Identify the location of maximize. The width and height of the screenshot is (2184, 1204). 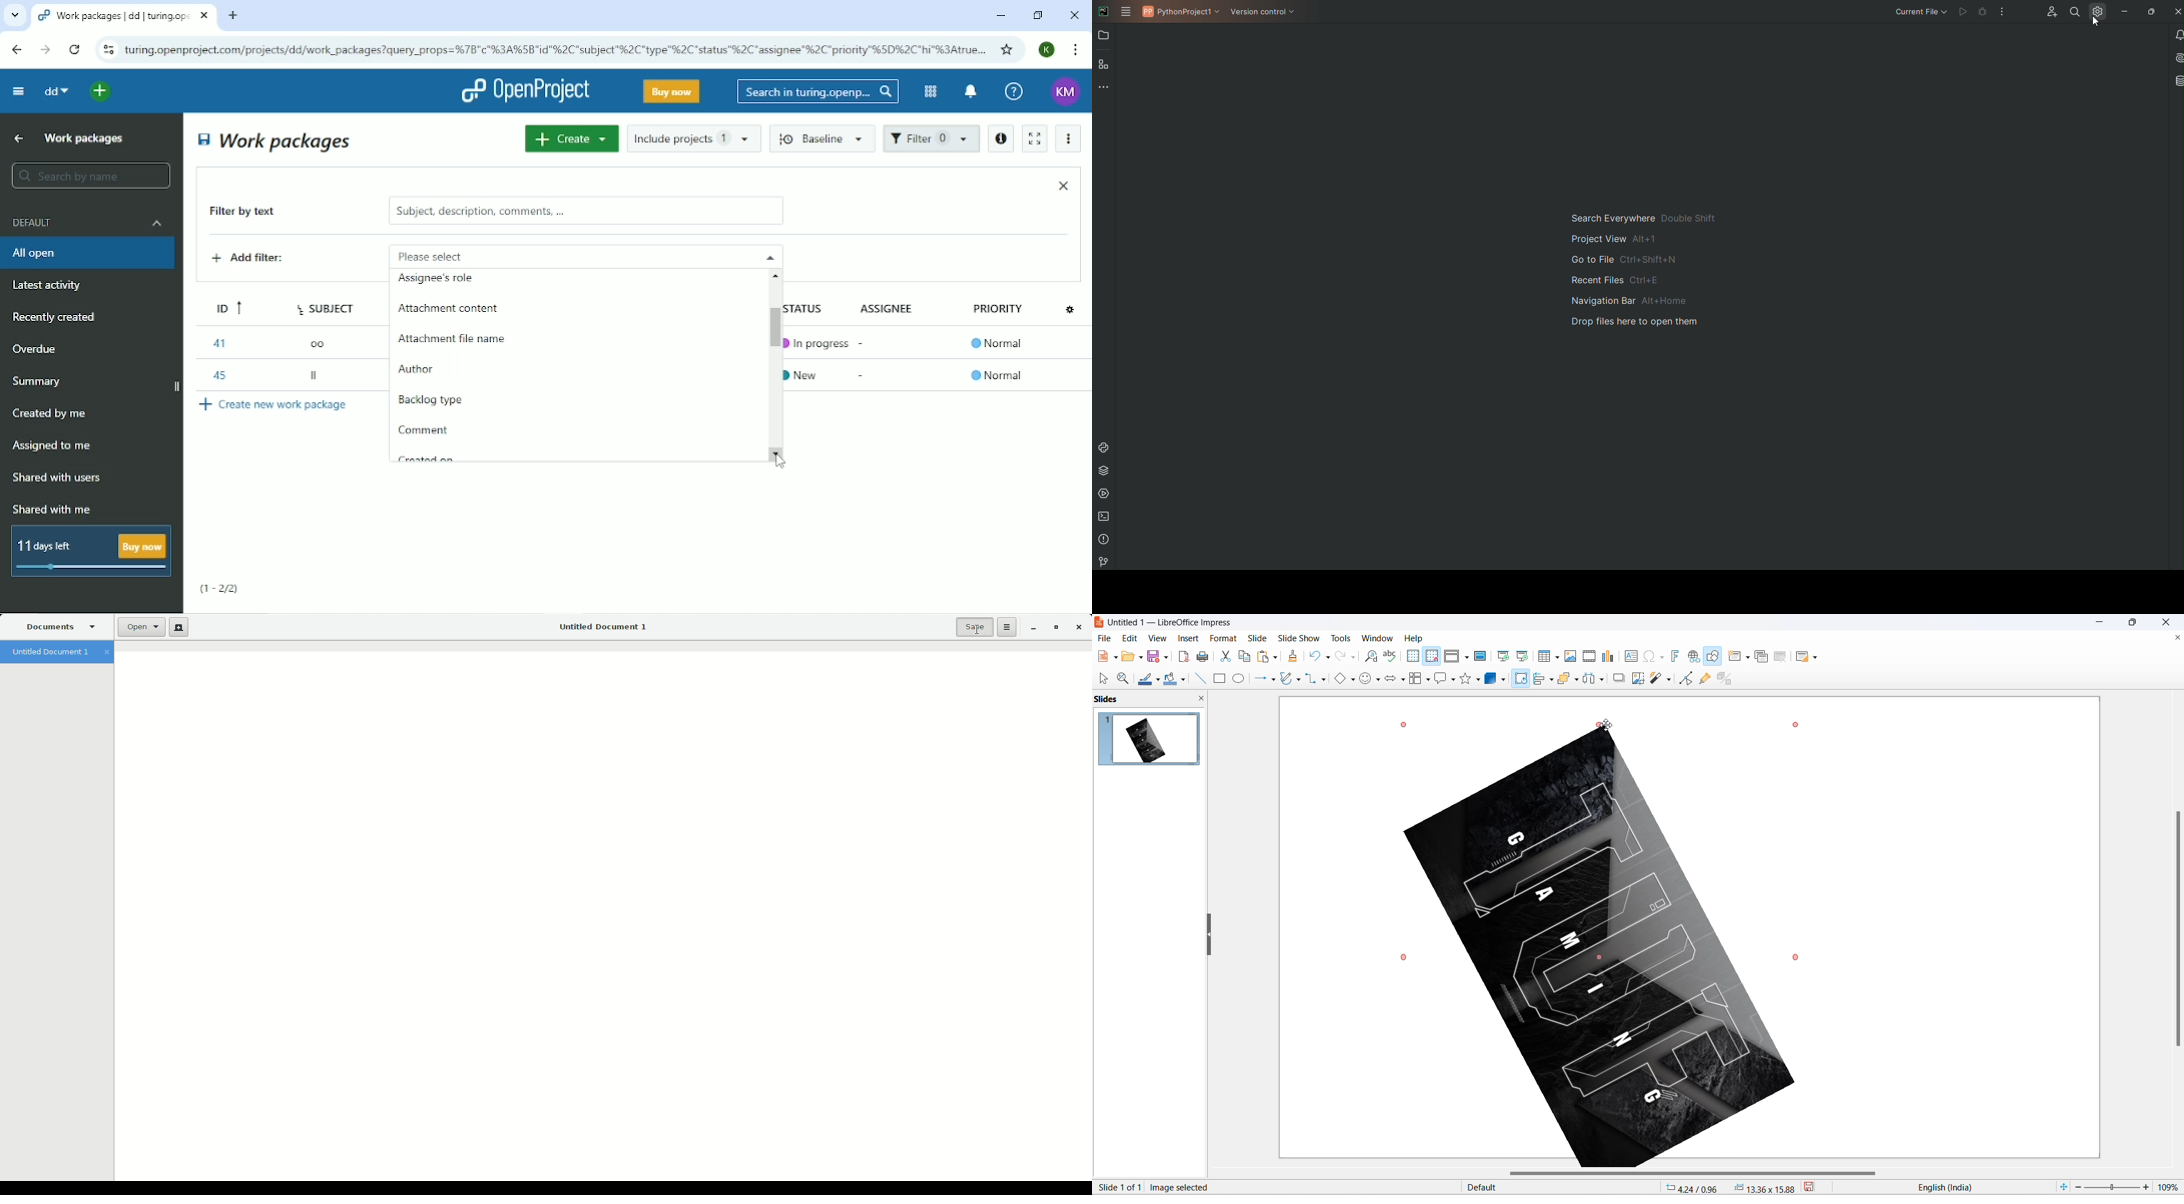
(2137, 624).